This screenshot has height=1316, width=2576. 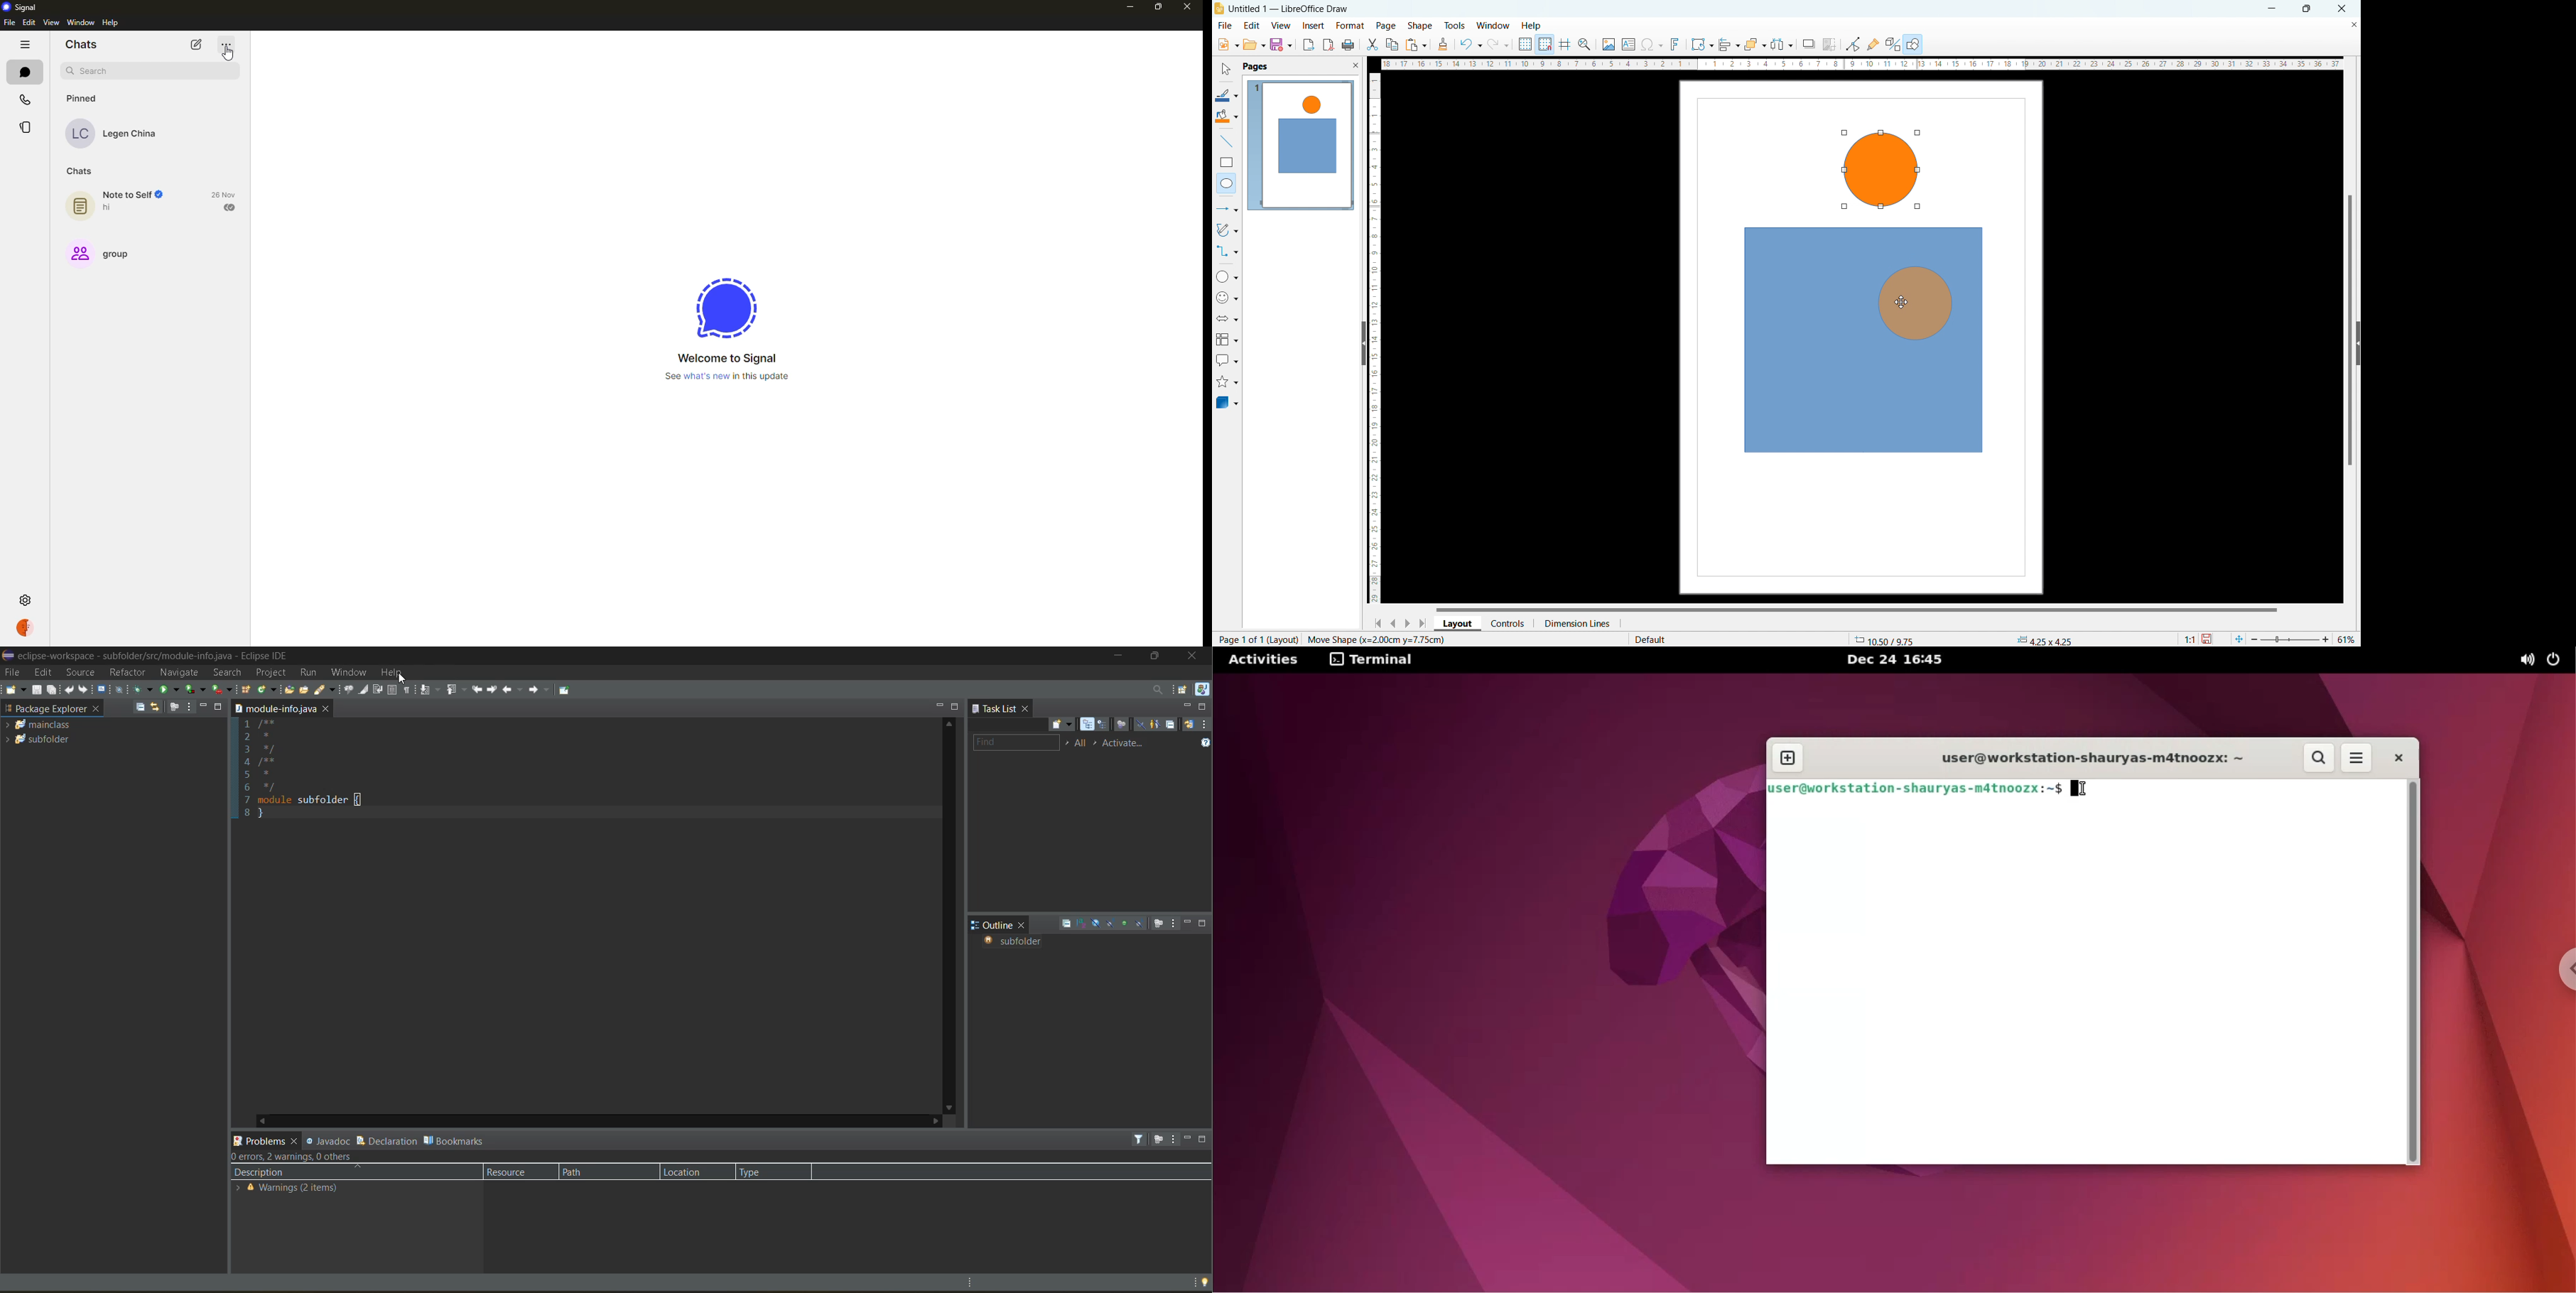 What do you see at coordinates (1254, 44) in the screenshot?
I see `open` at bounding box center [1254, 44].